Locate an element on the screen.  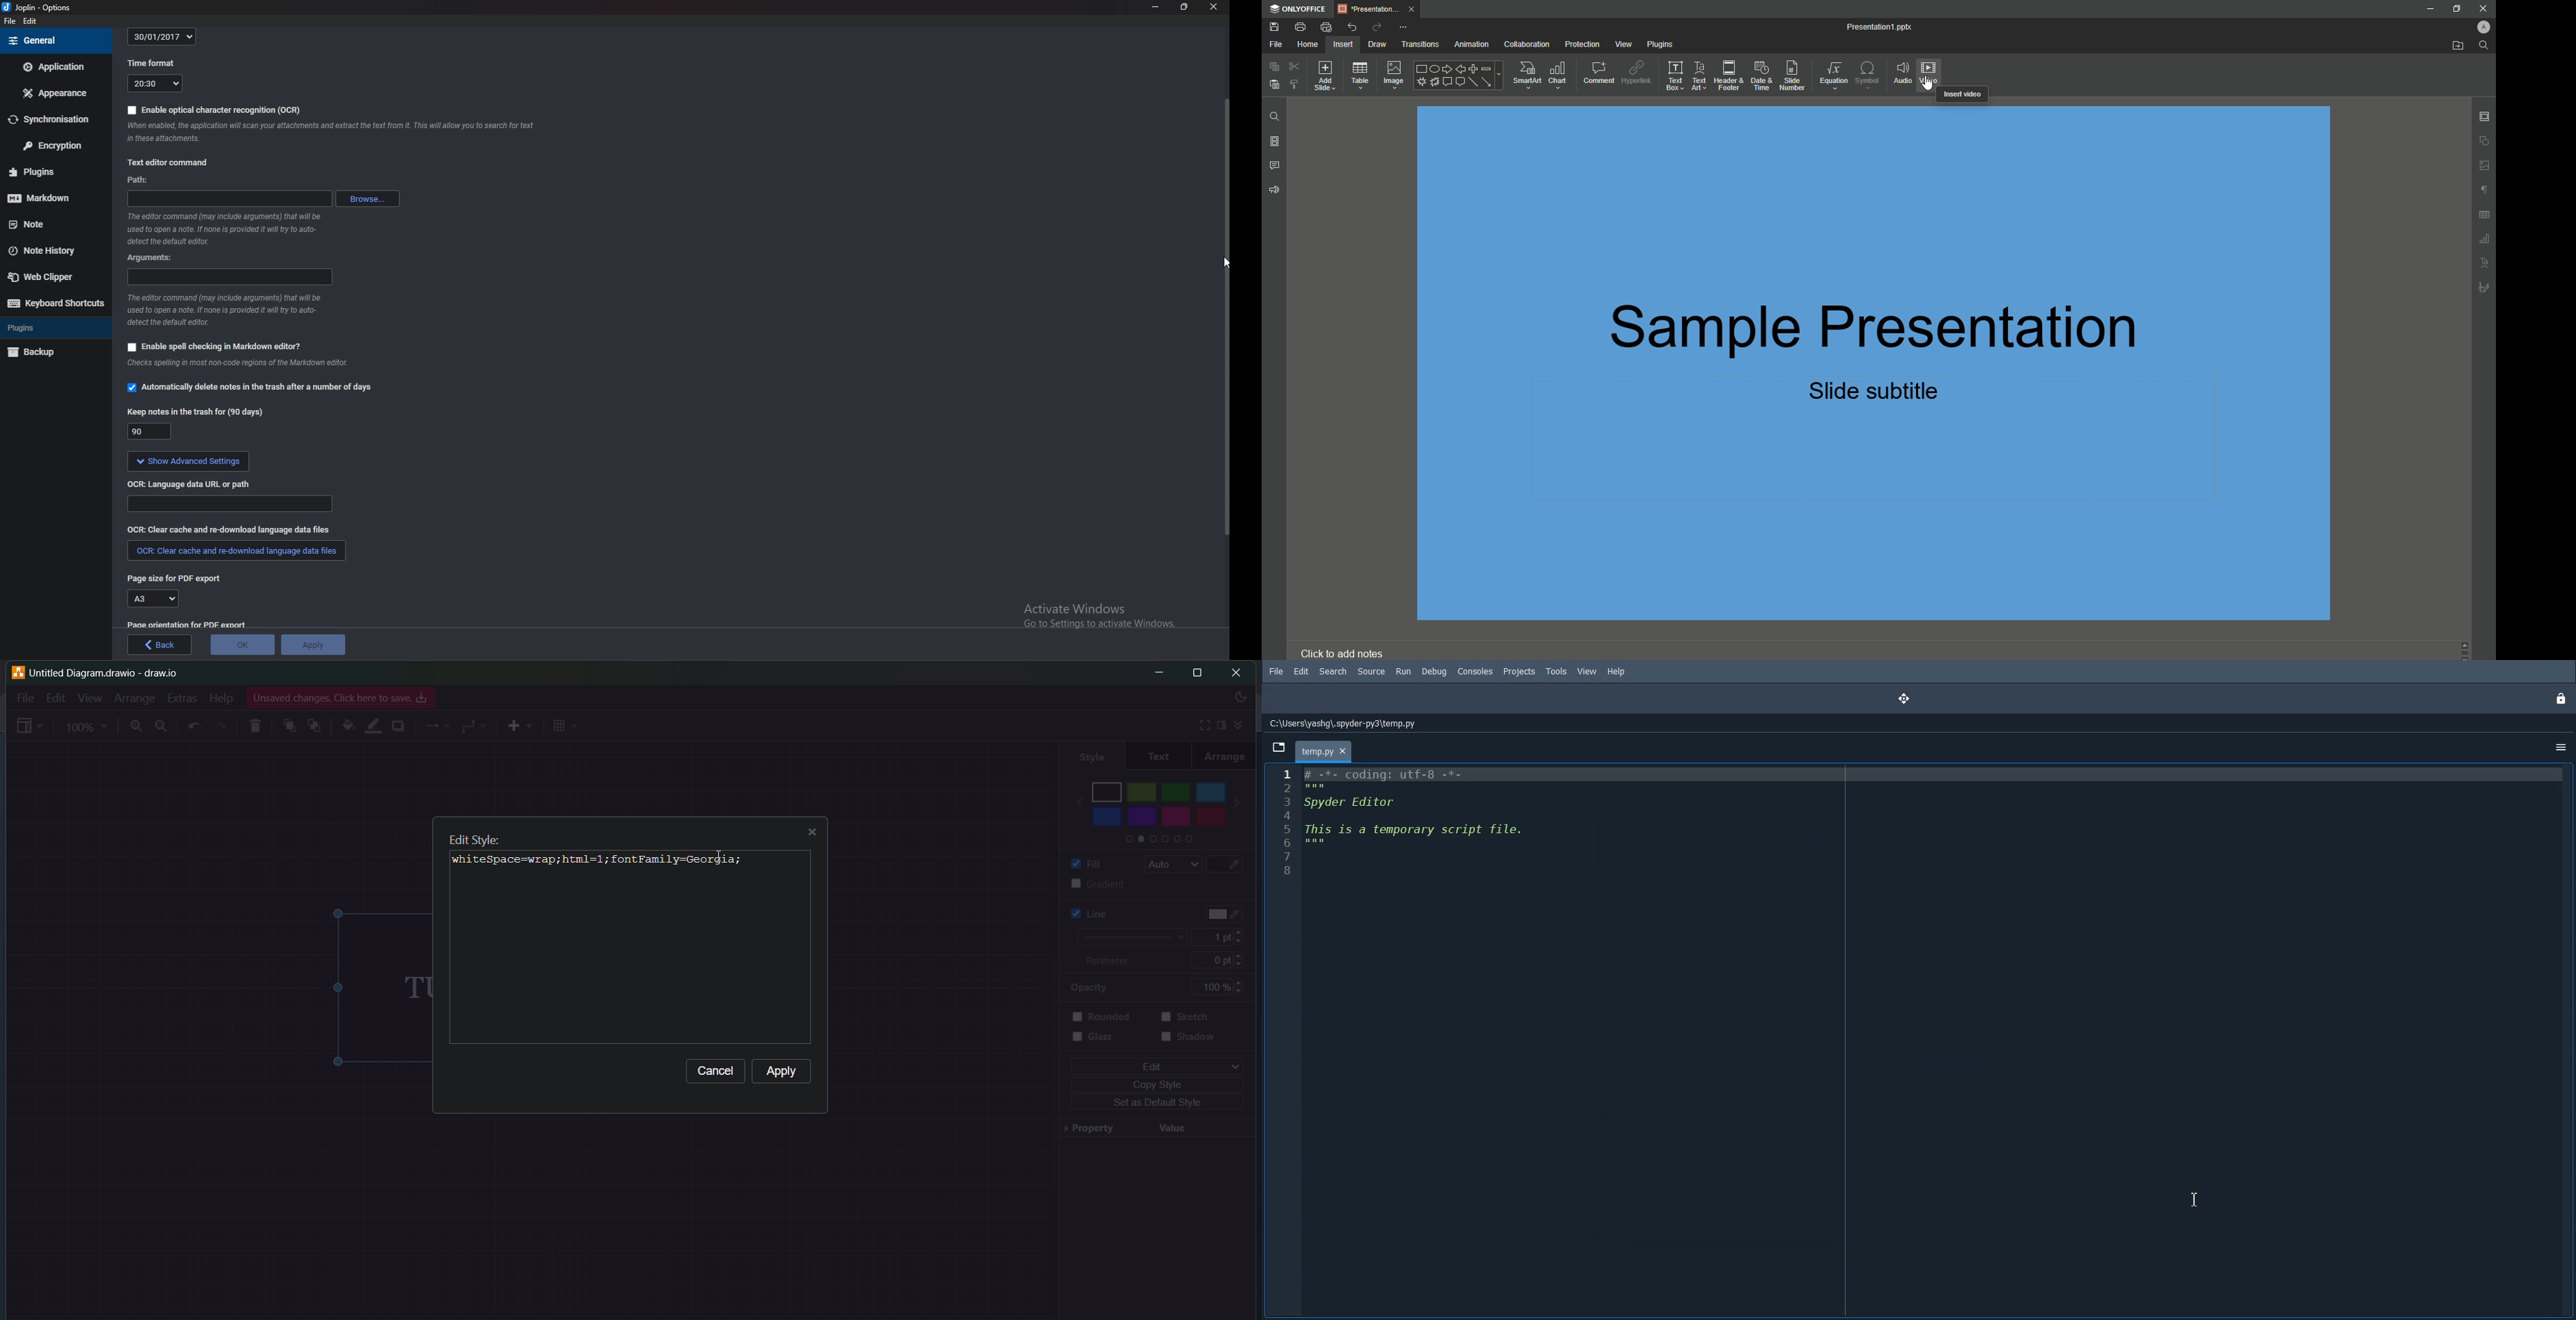
Arguments is located at coordinates (151, 258).